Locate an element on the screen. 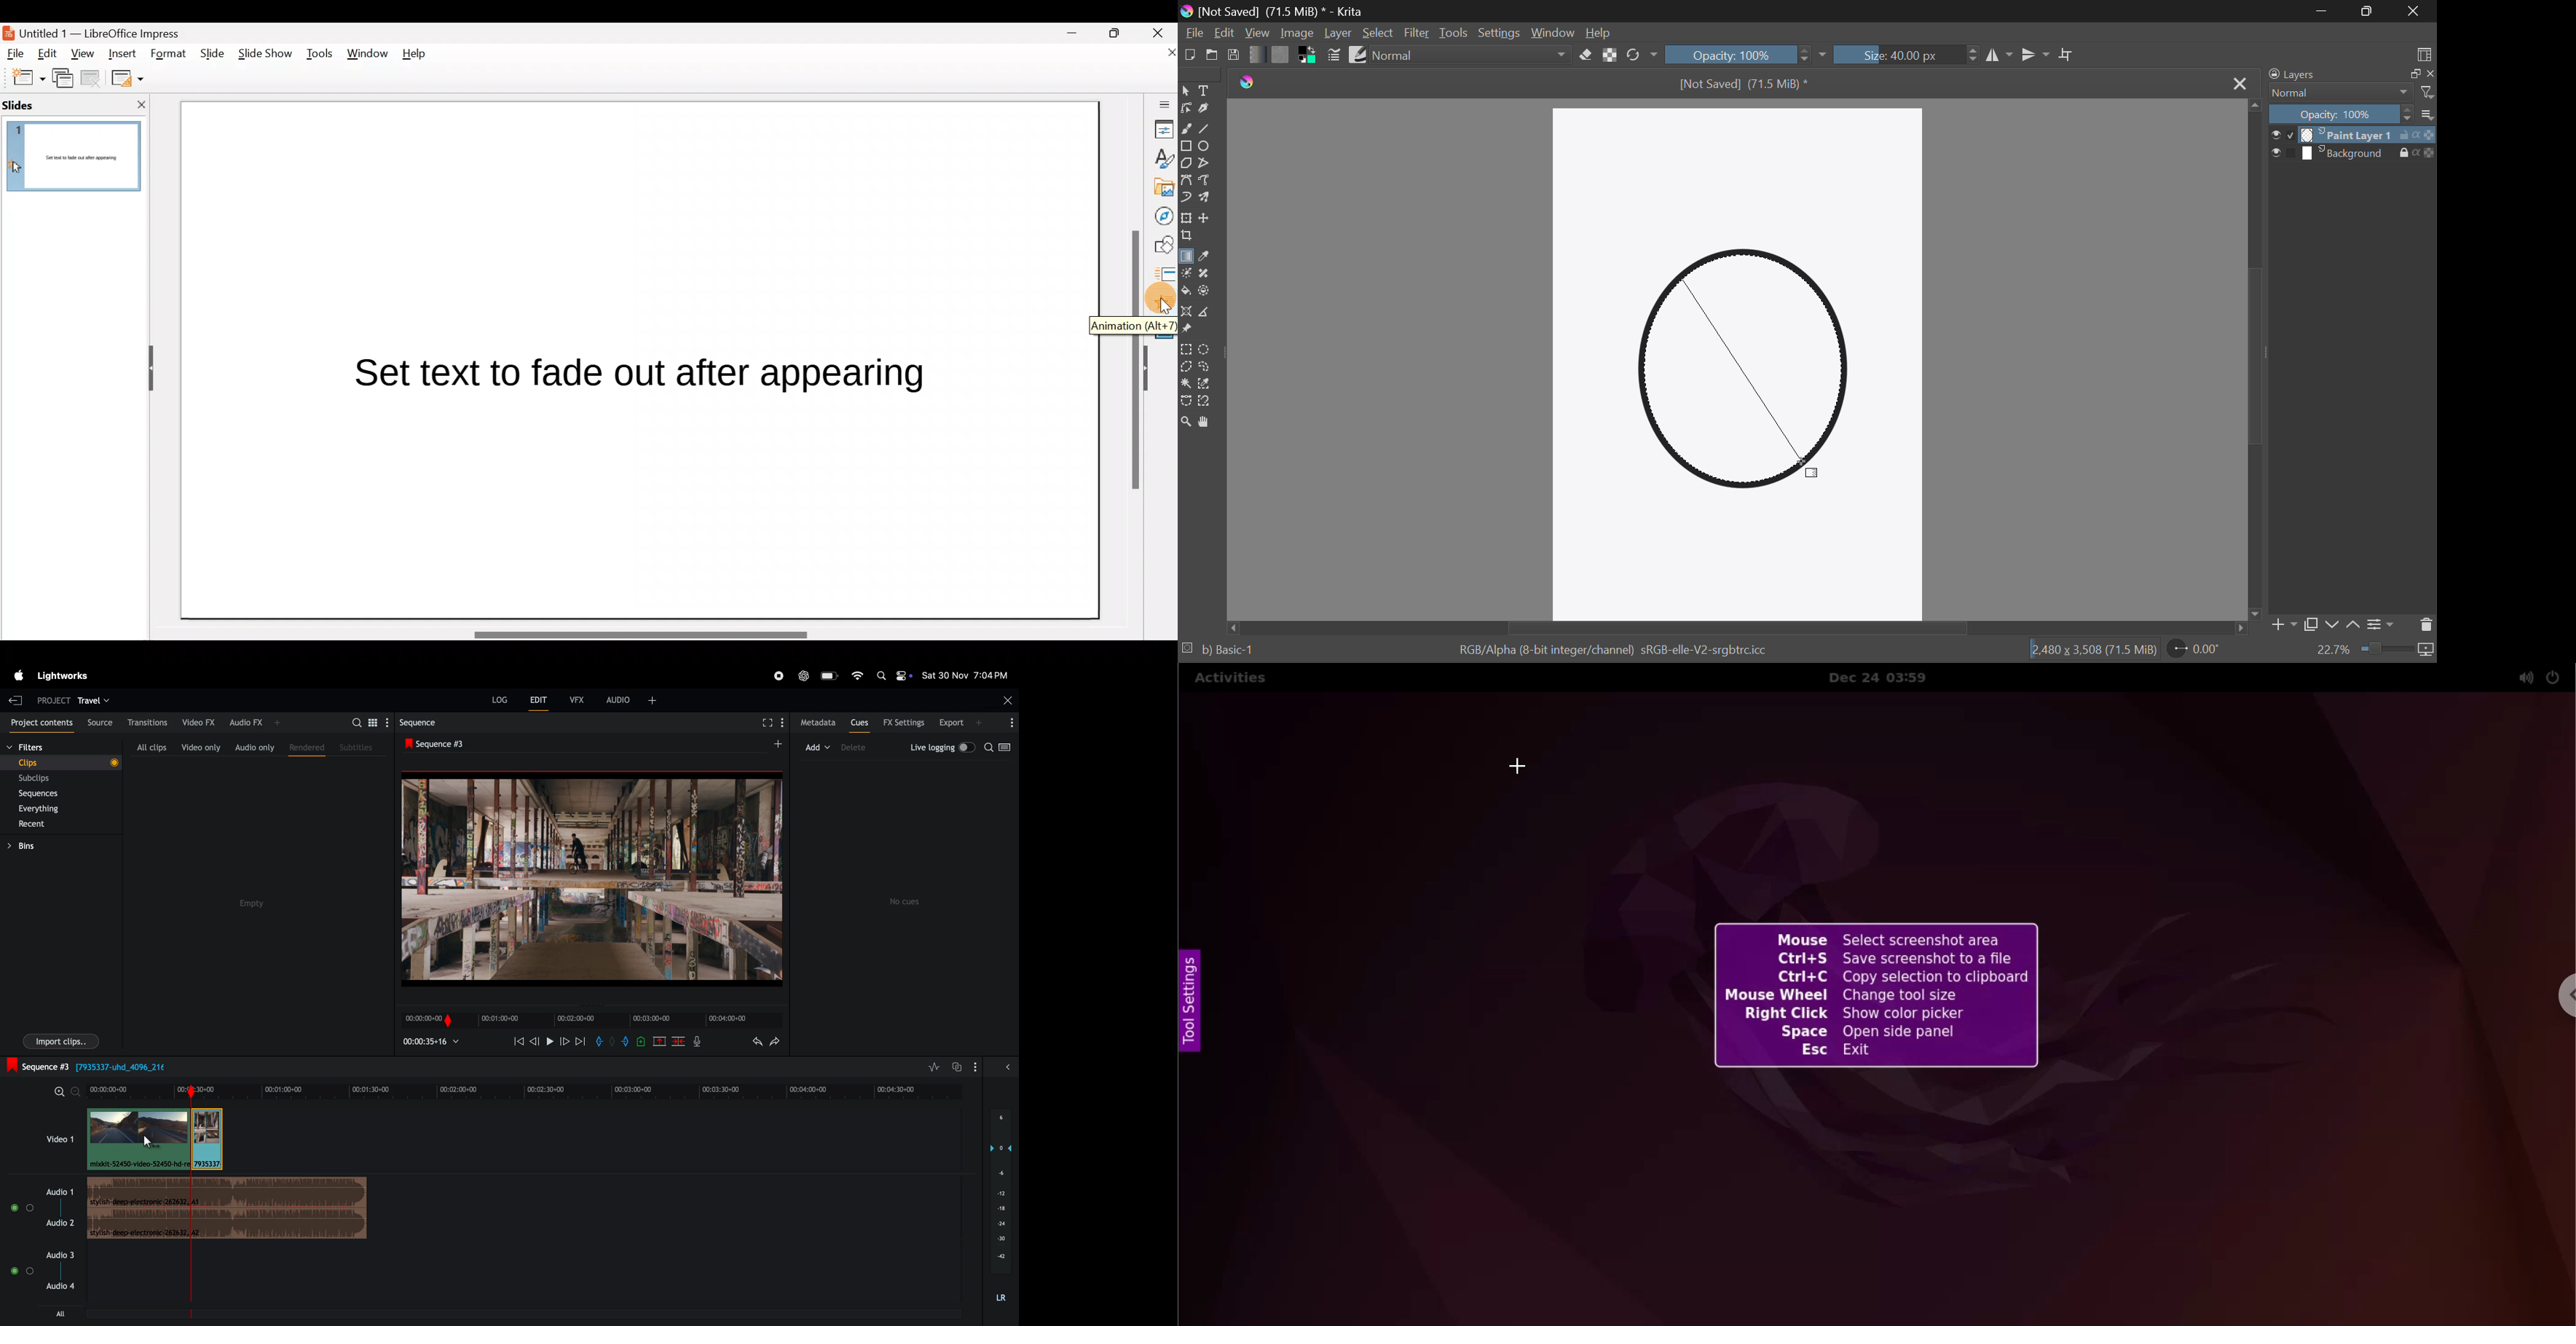 The image size is (2576, 1344). audio + is located at coordinates (633, 699).